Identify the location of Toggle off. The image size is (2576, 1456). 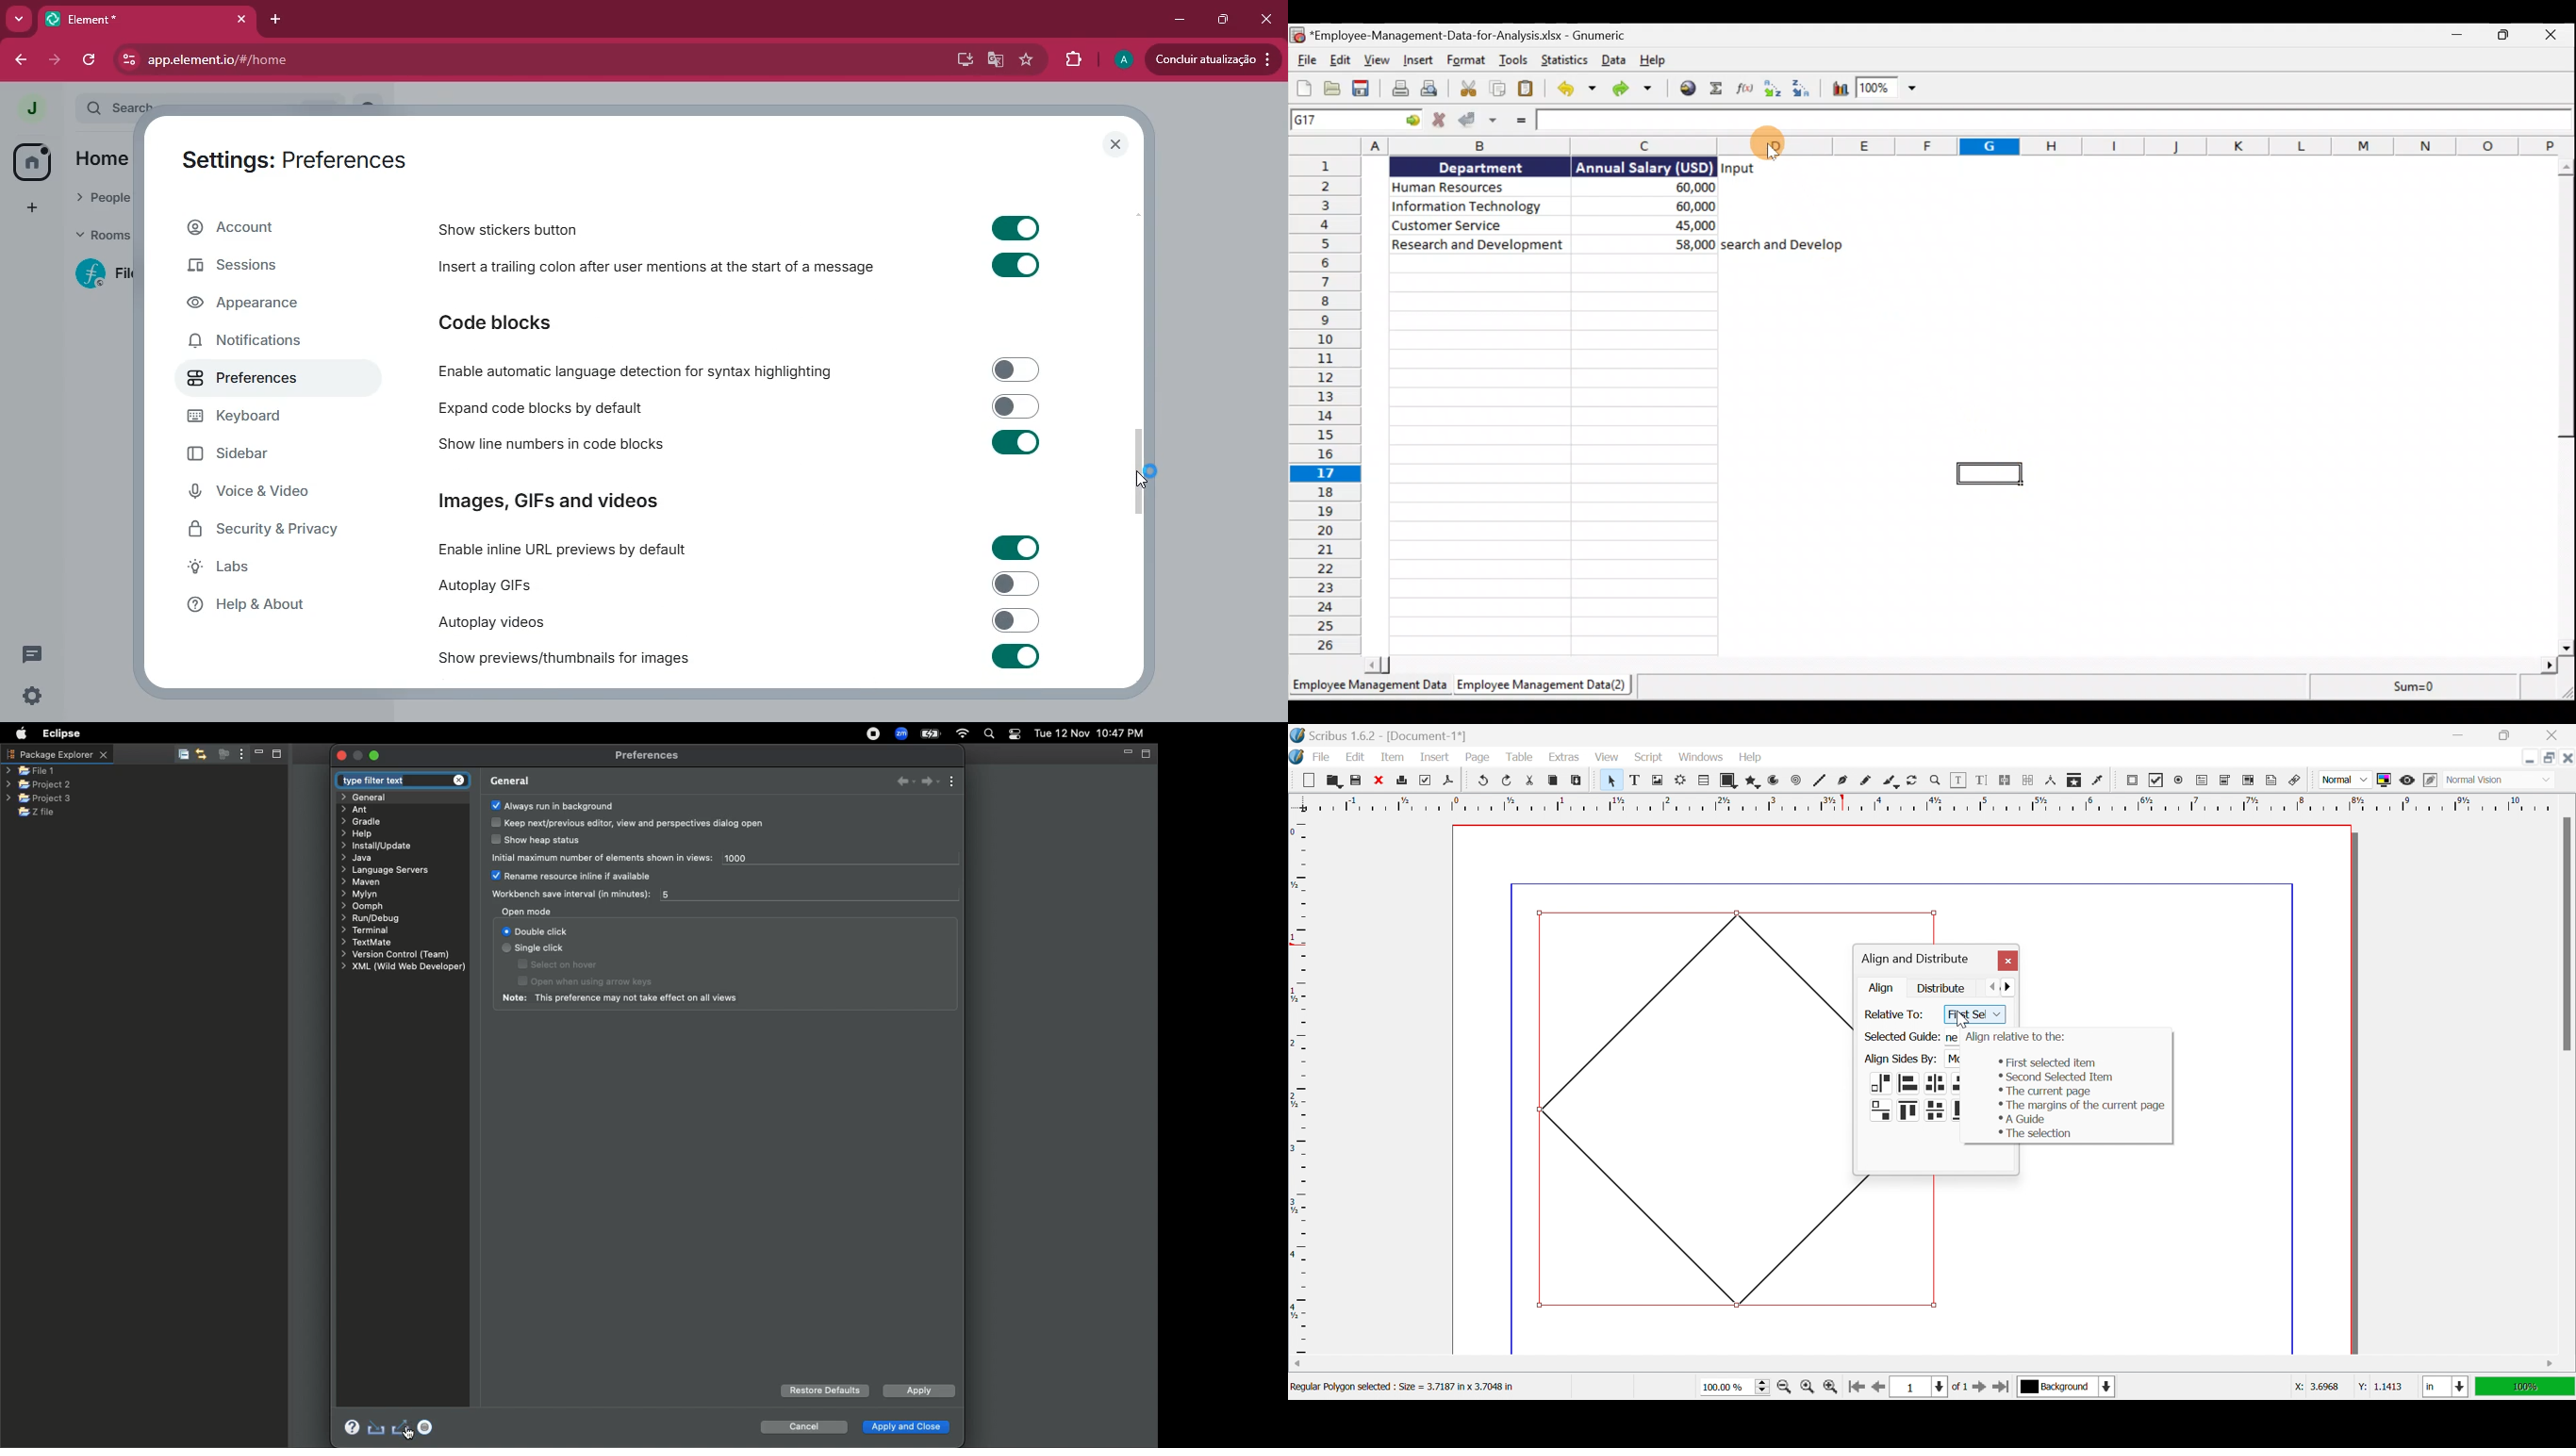
(1015, 370).